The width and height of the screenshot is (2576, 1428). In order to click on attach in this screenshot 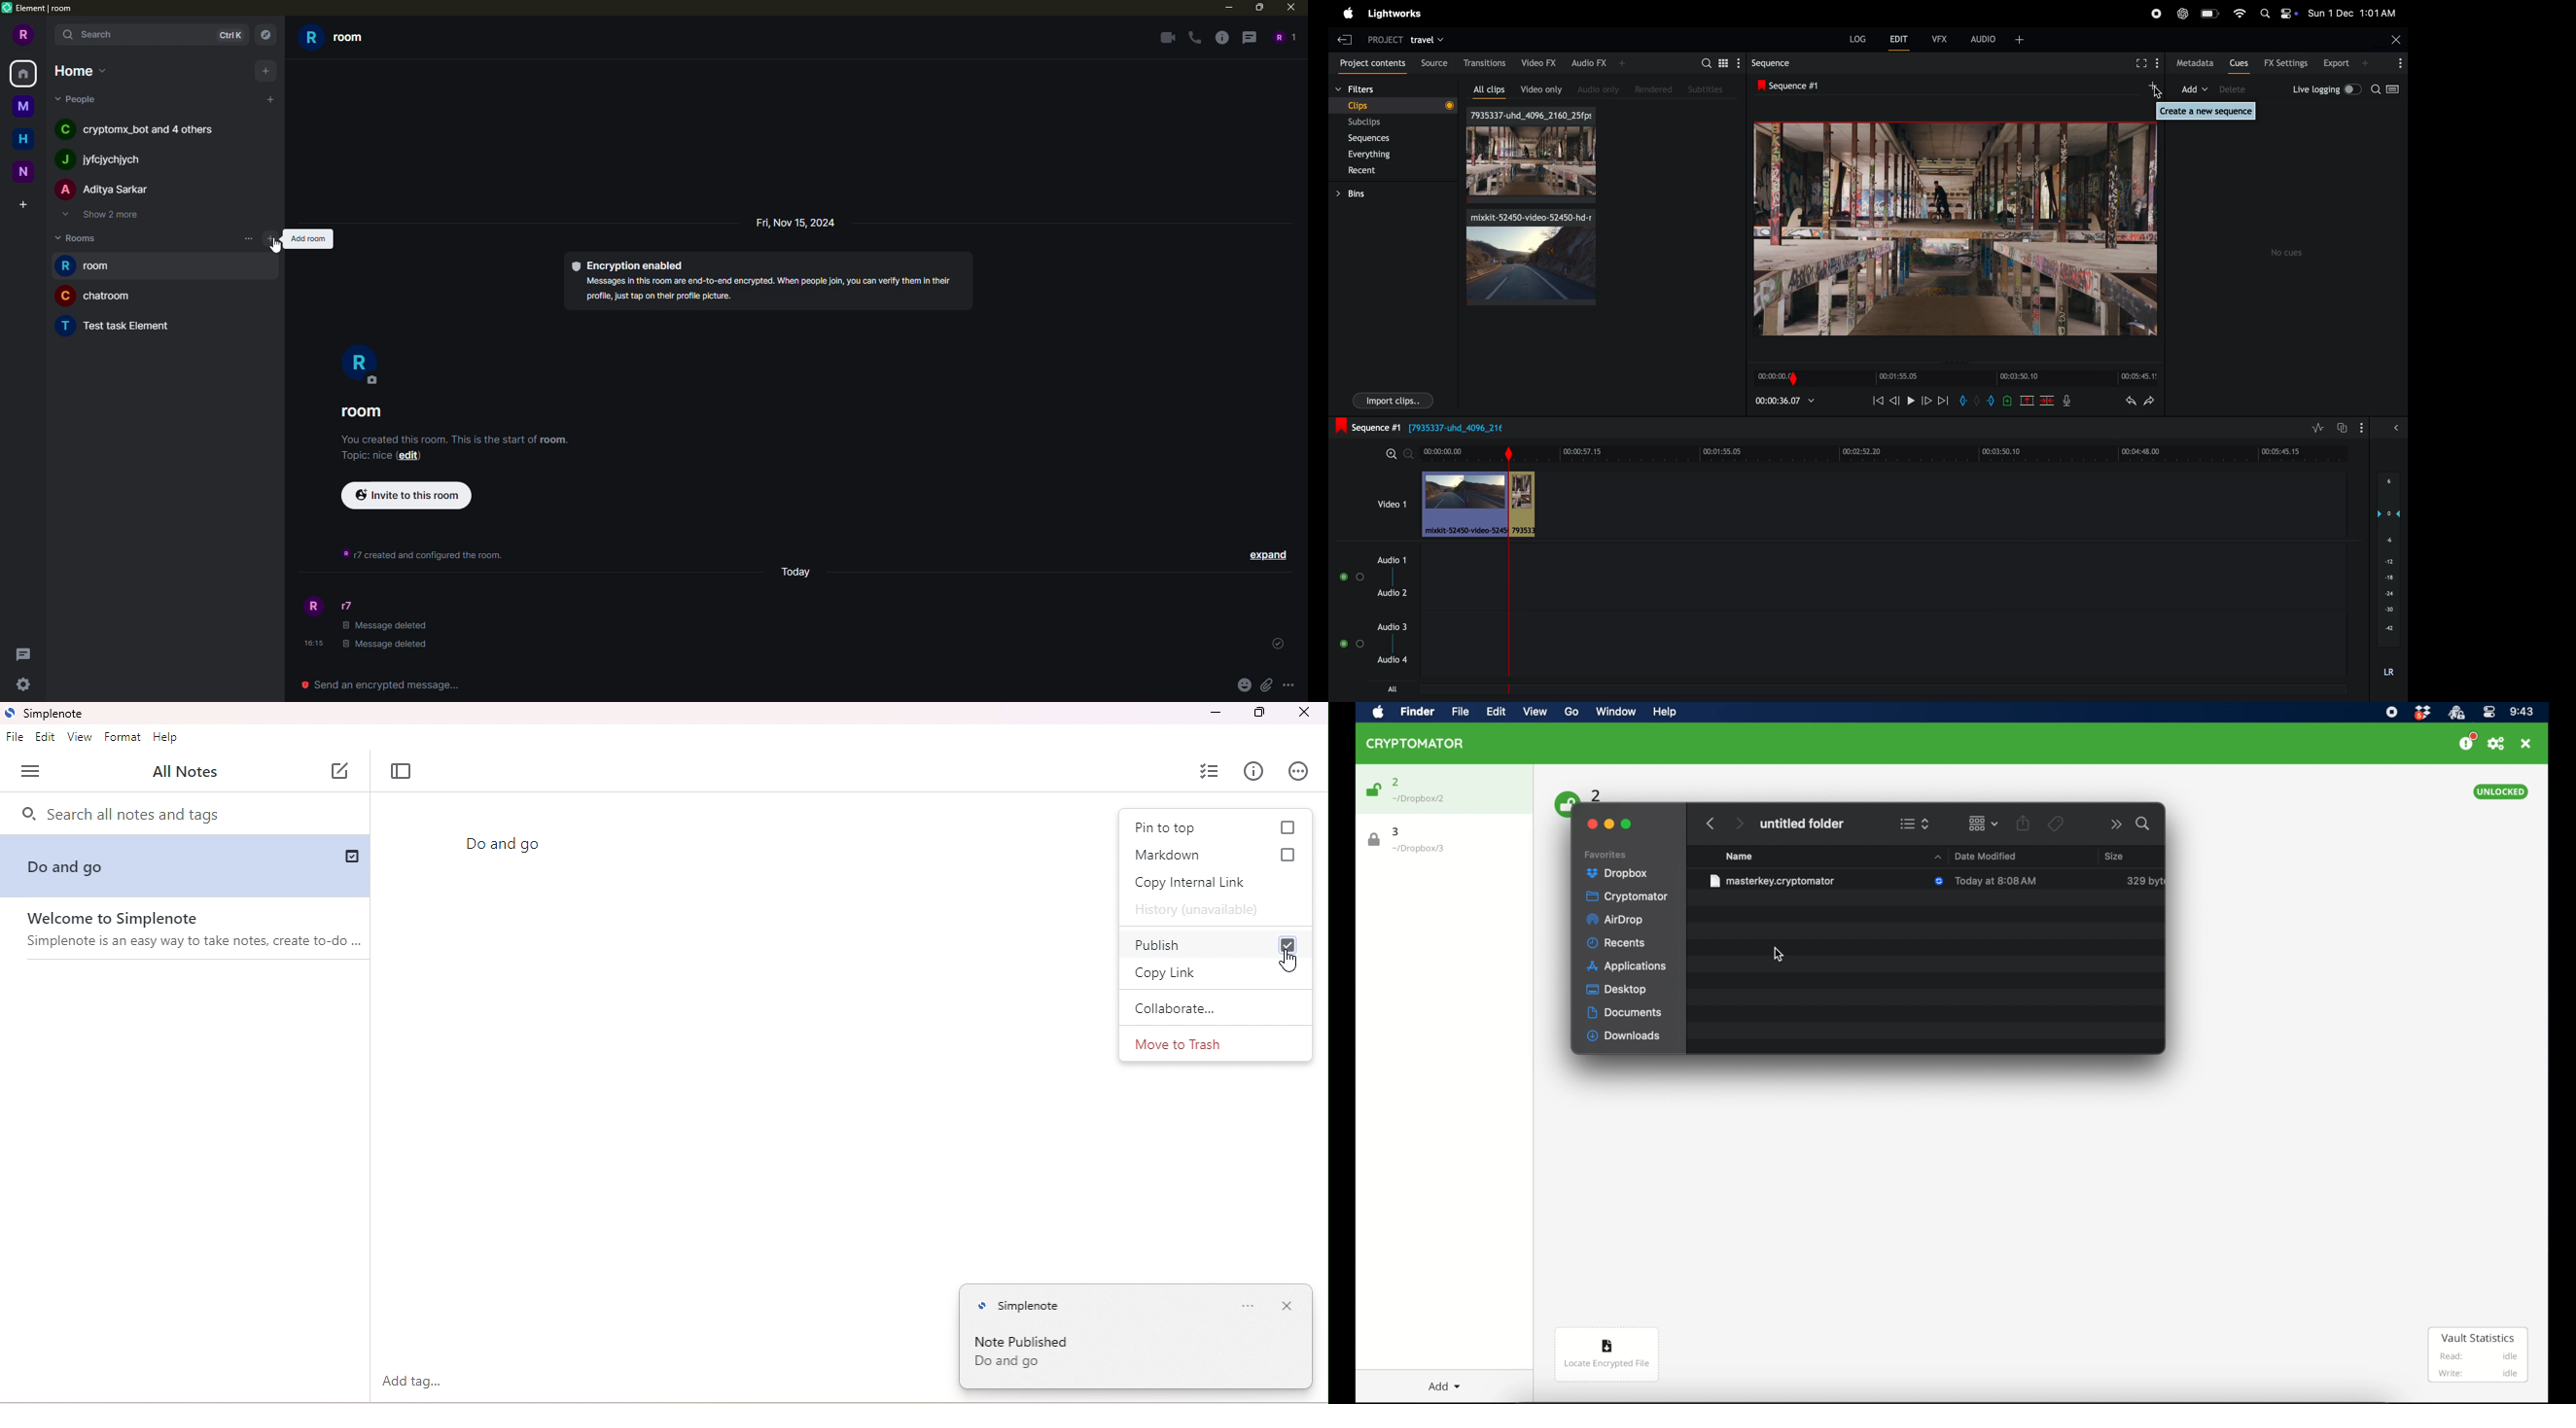, I will do `click(1268, 685)`.